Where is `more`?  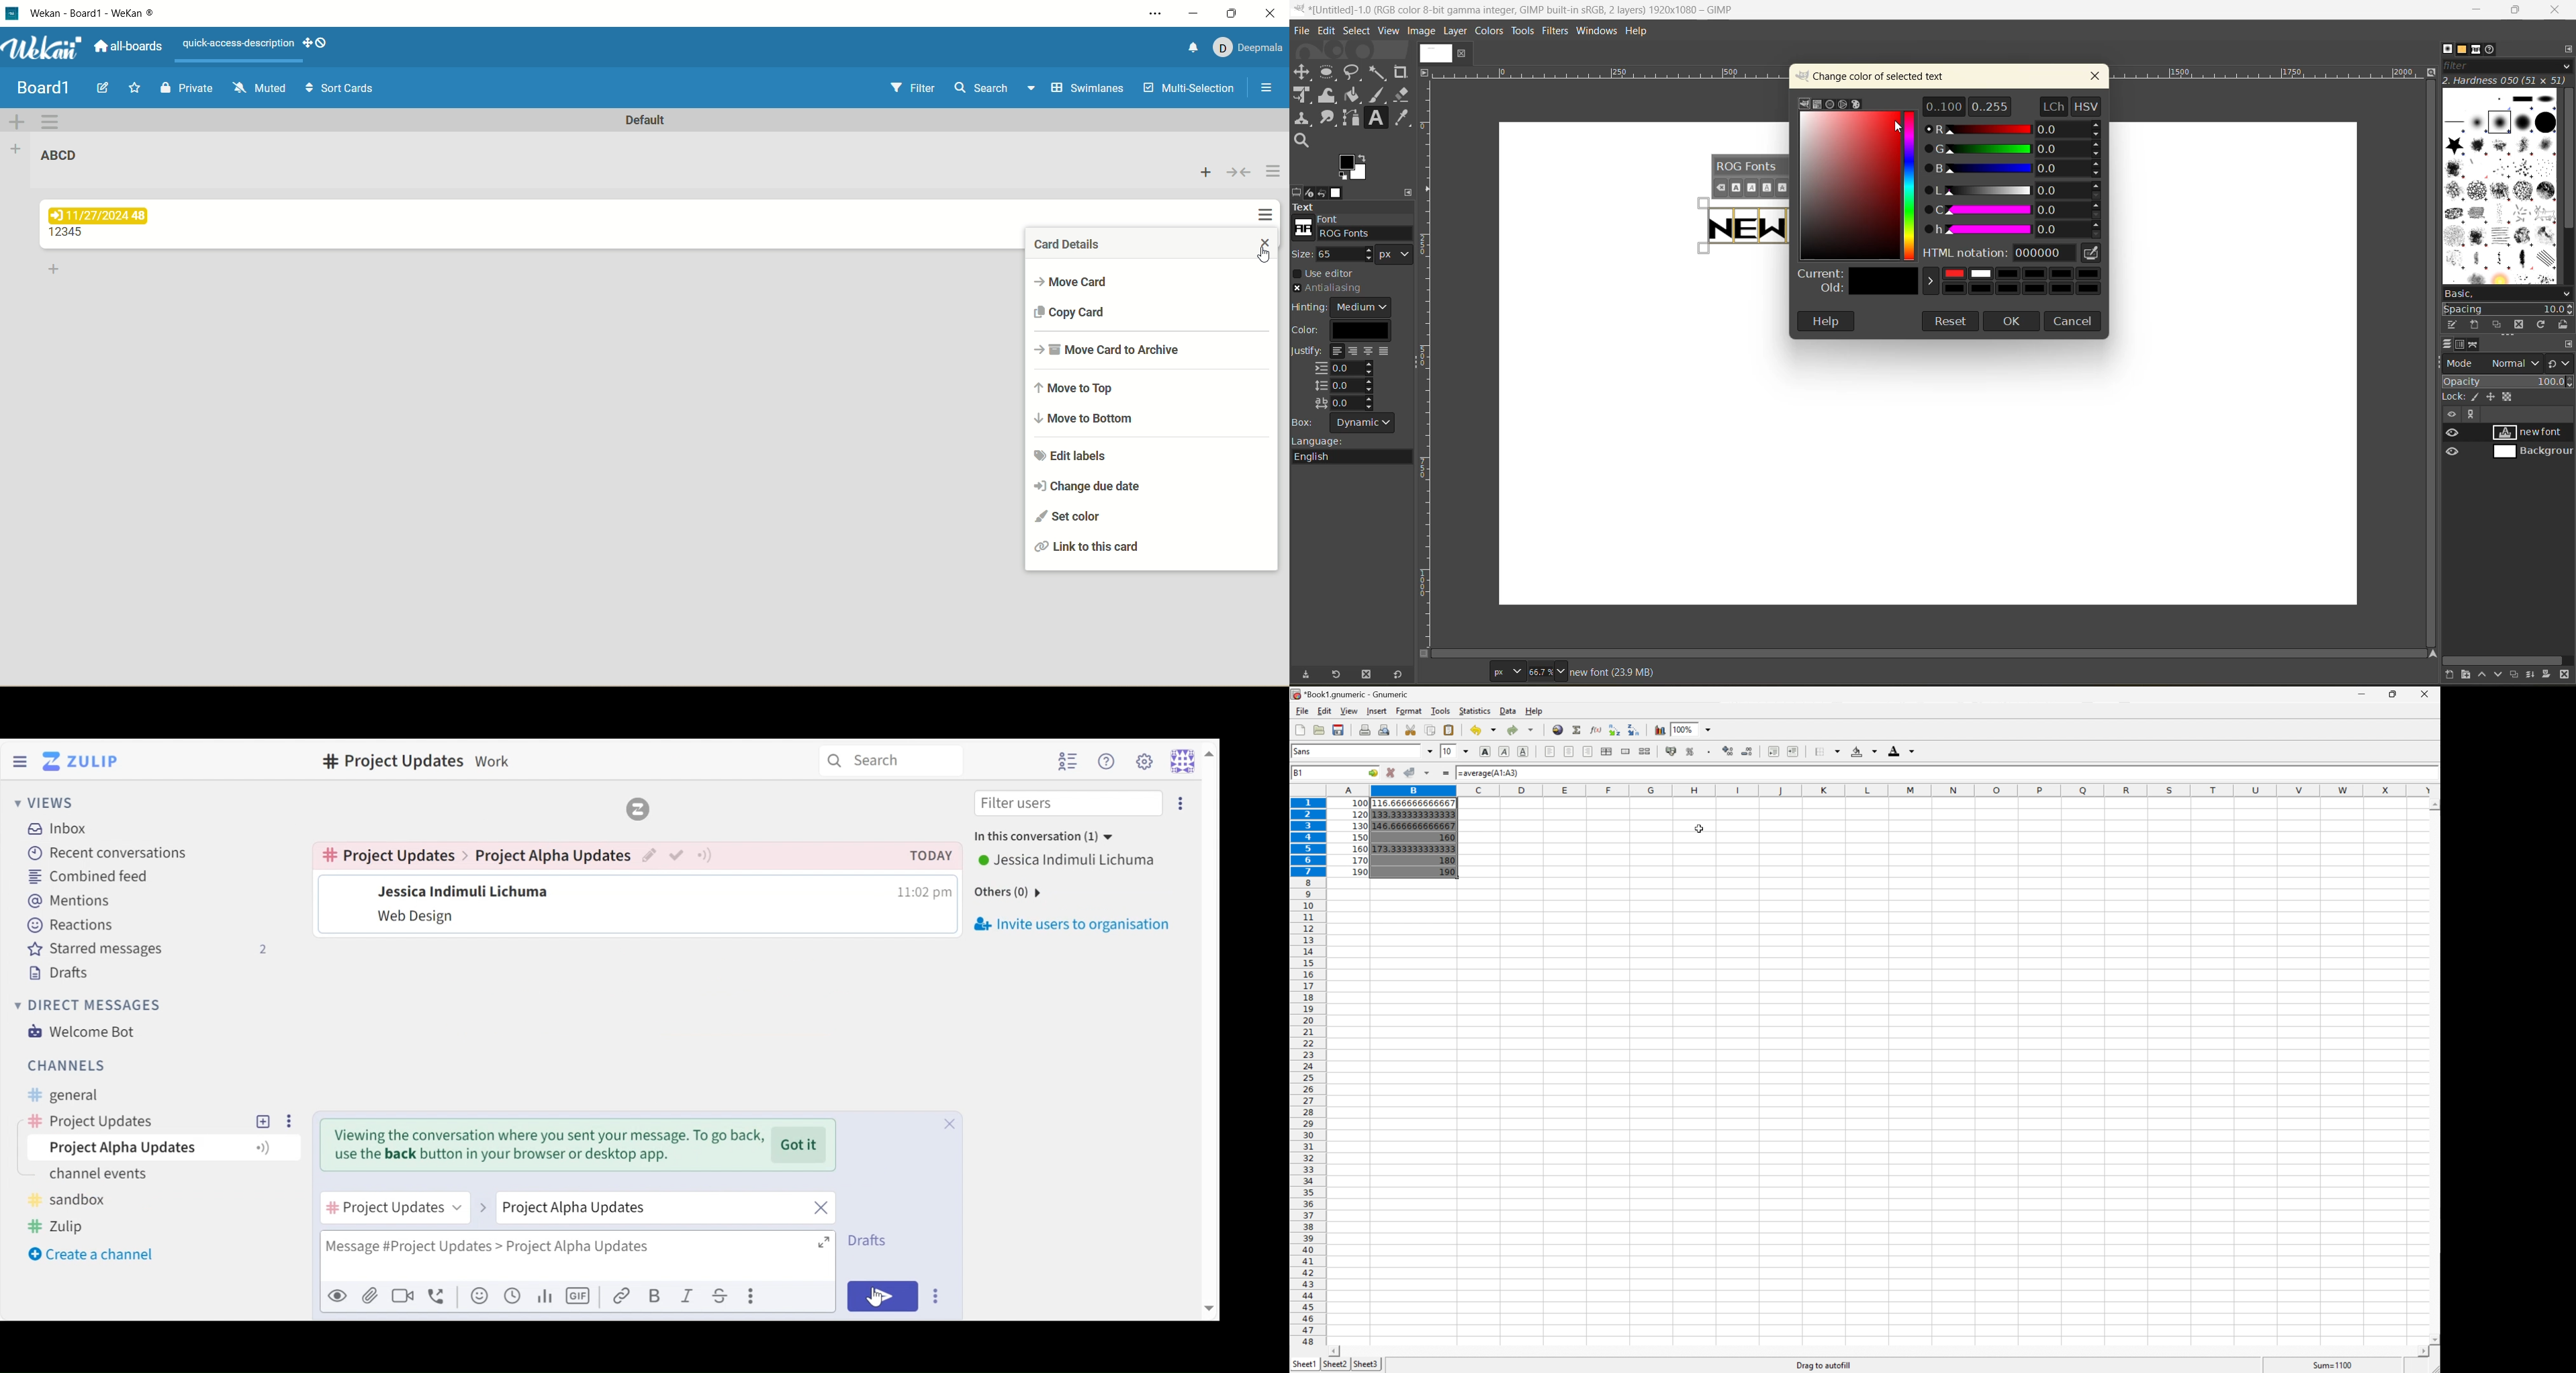
more is located at coordinates (289, 1118).